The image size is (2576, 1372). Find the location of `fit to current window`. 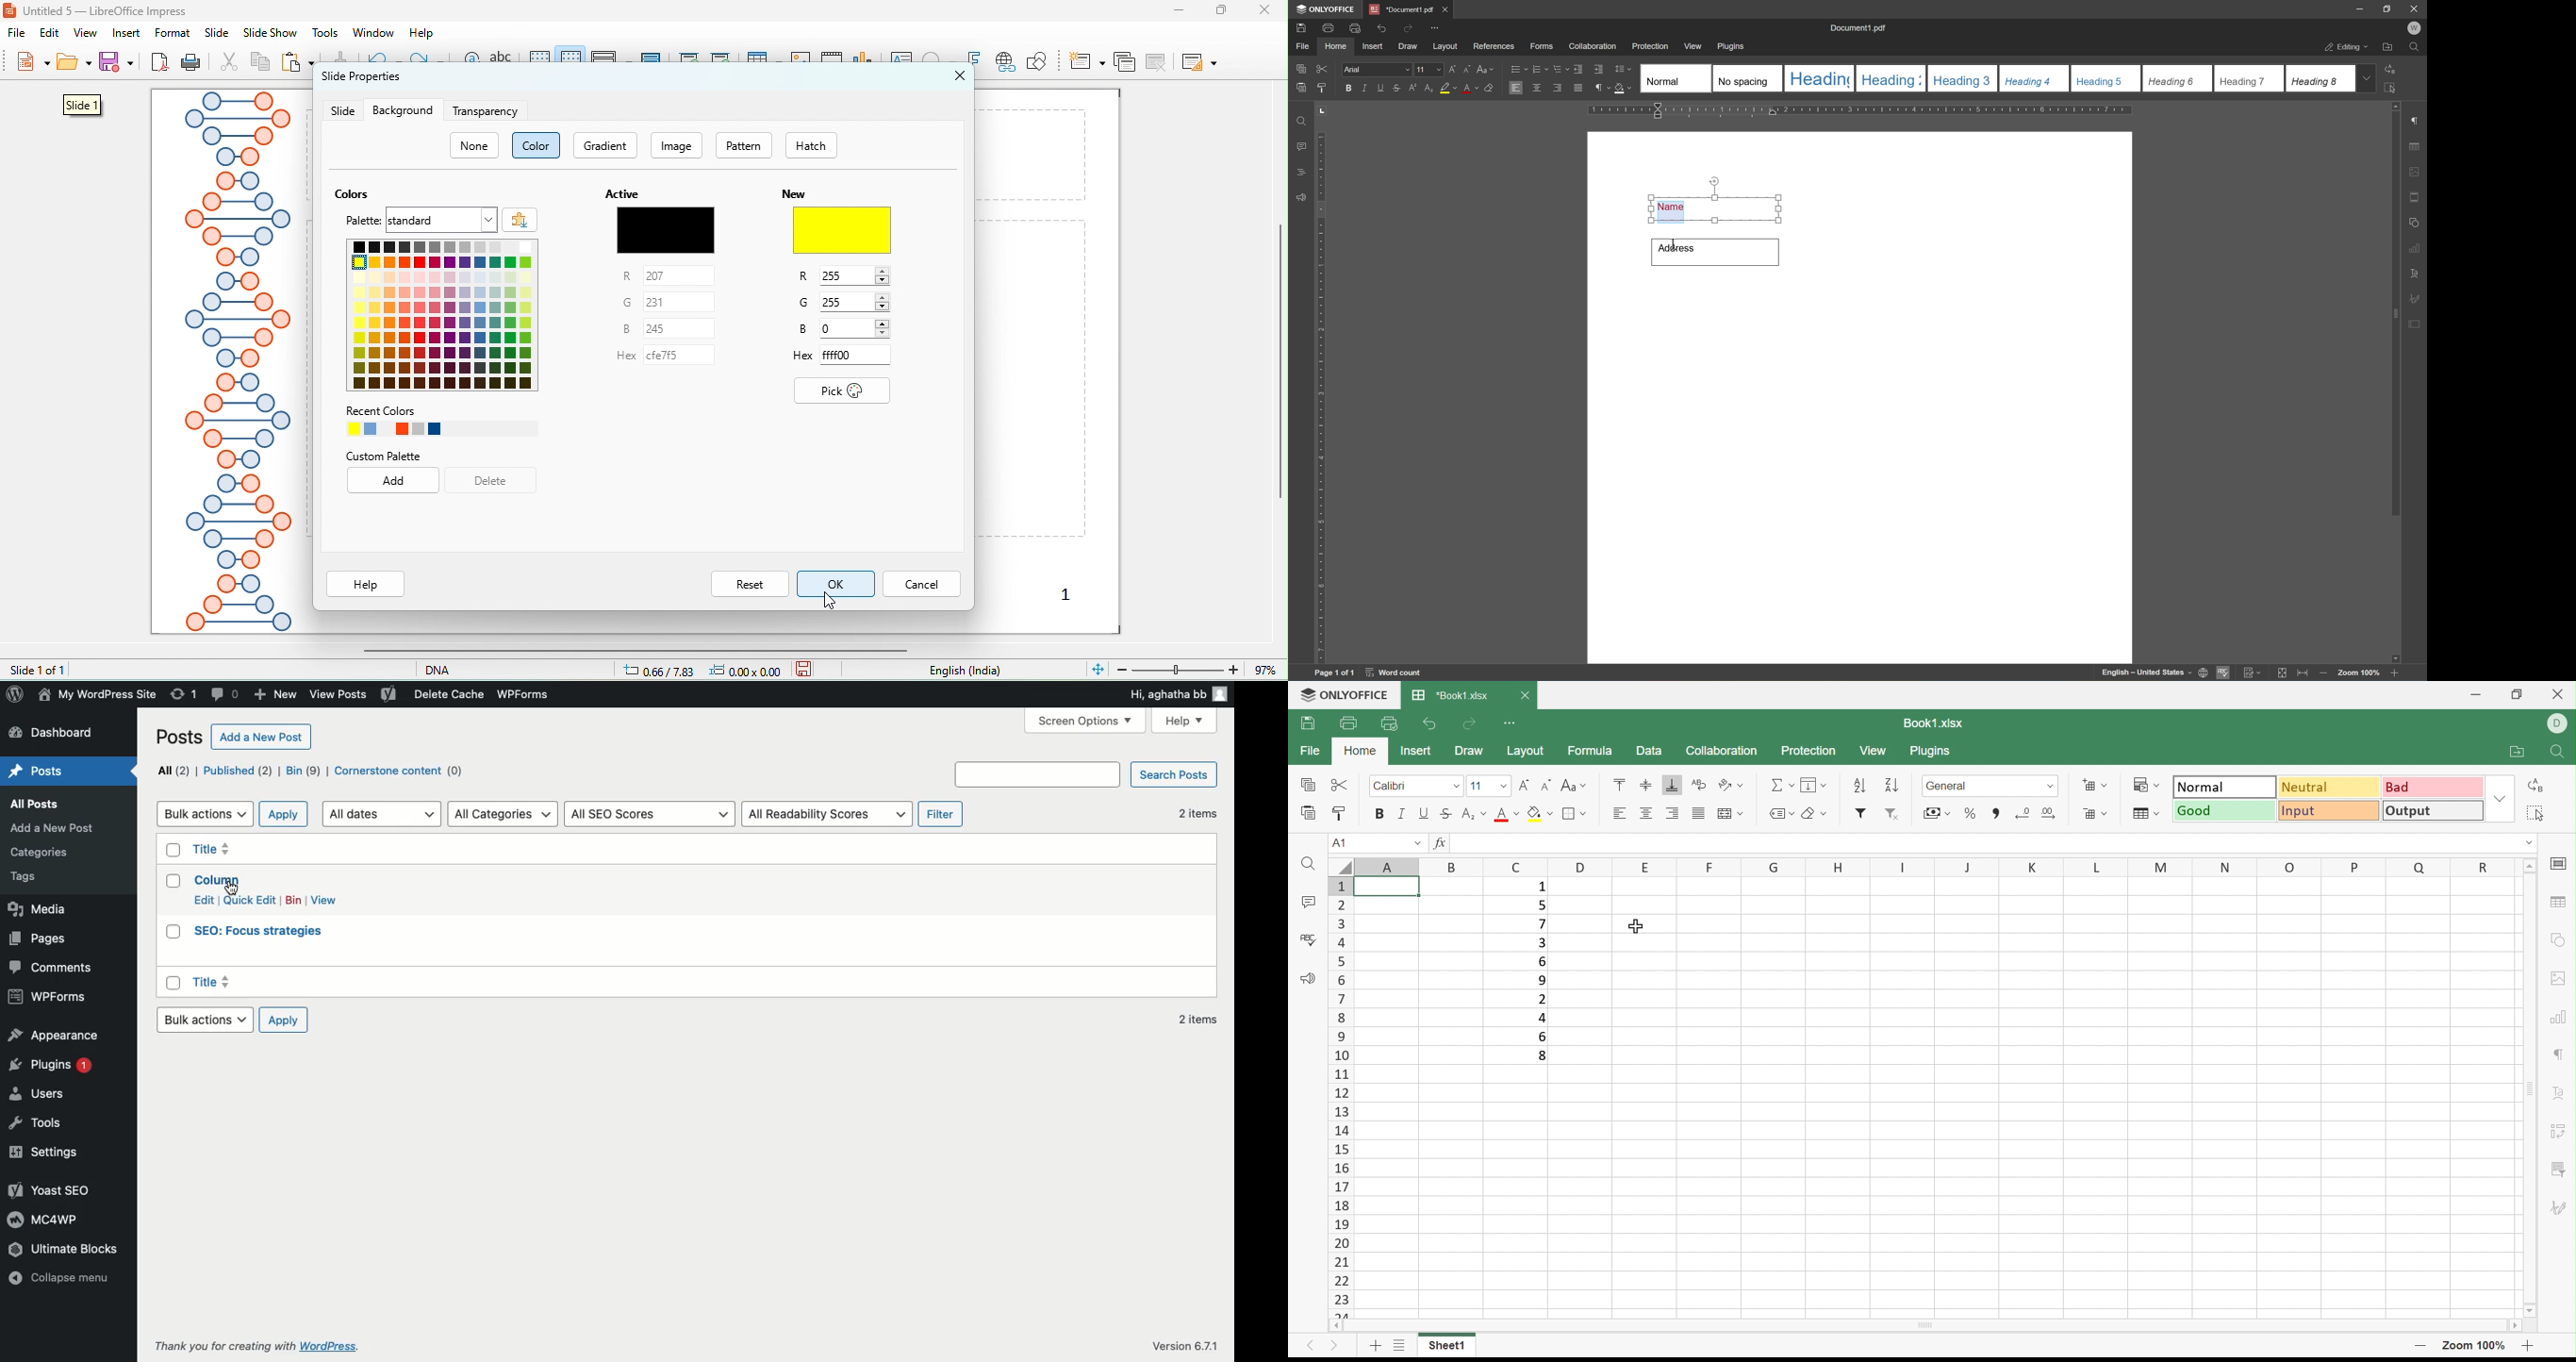

fit to current window is located at coordinates (1097, 668).